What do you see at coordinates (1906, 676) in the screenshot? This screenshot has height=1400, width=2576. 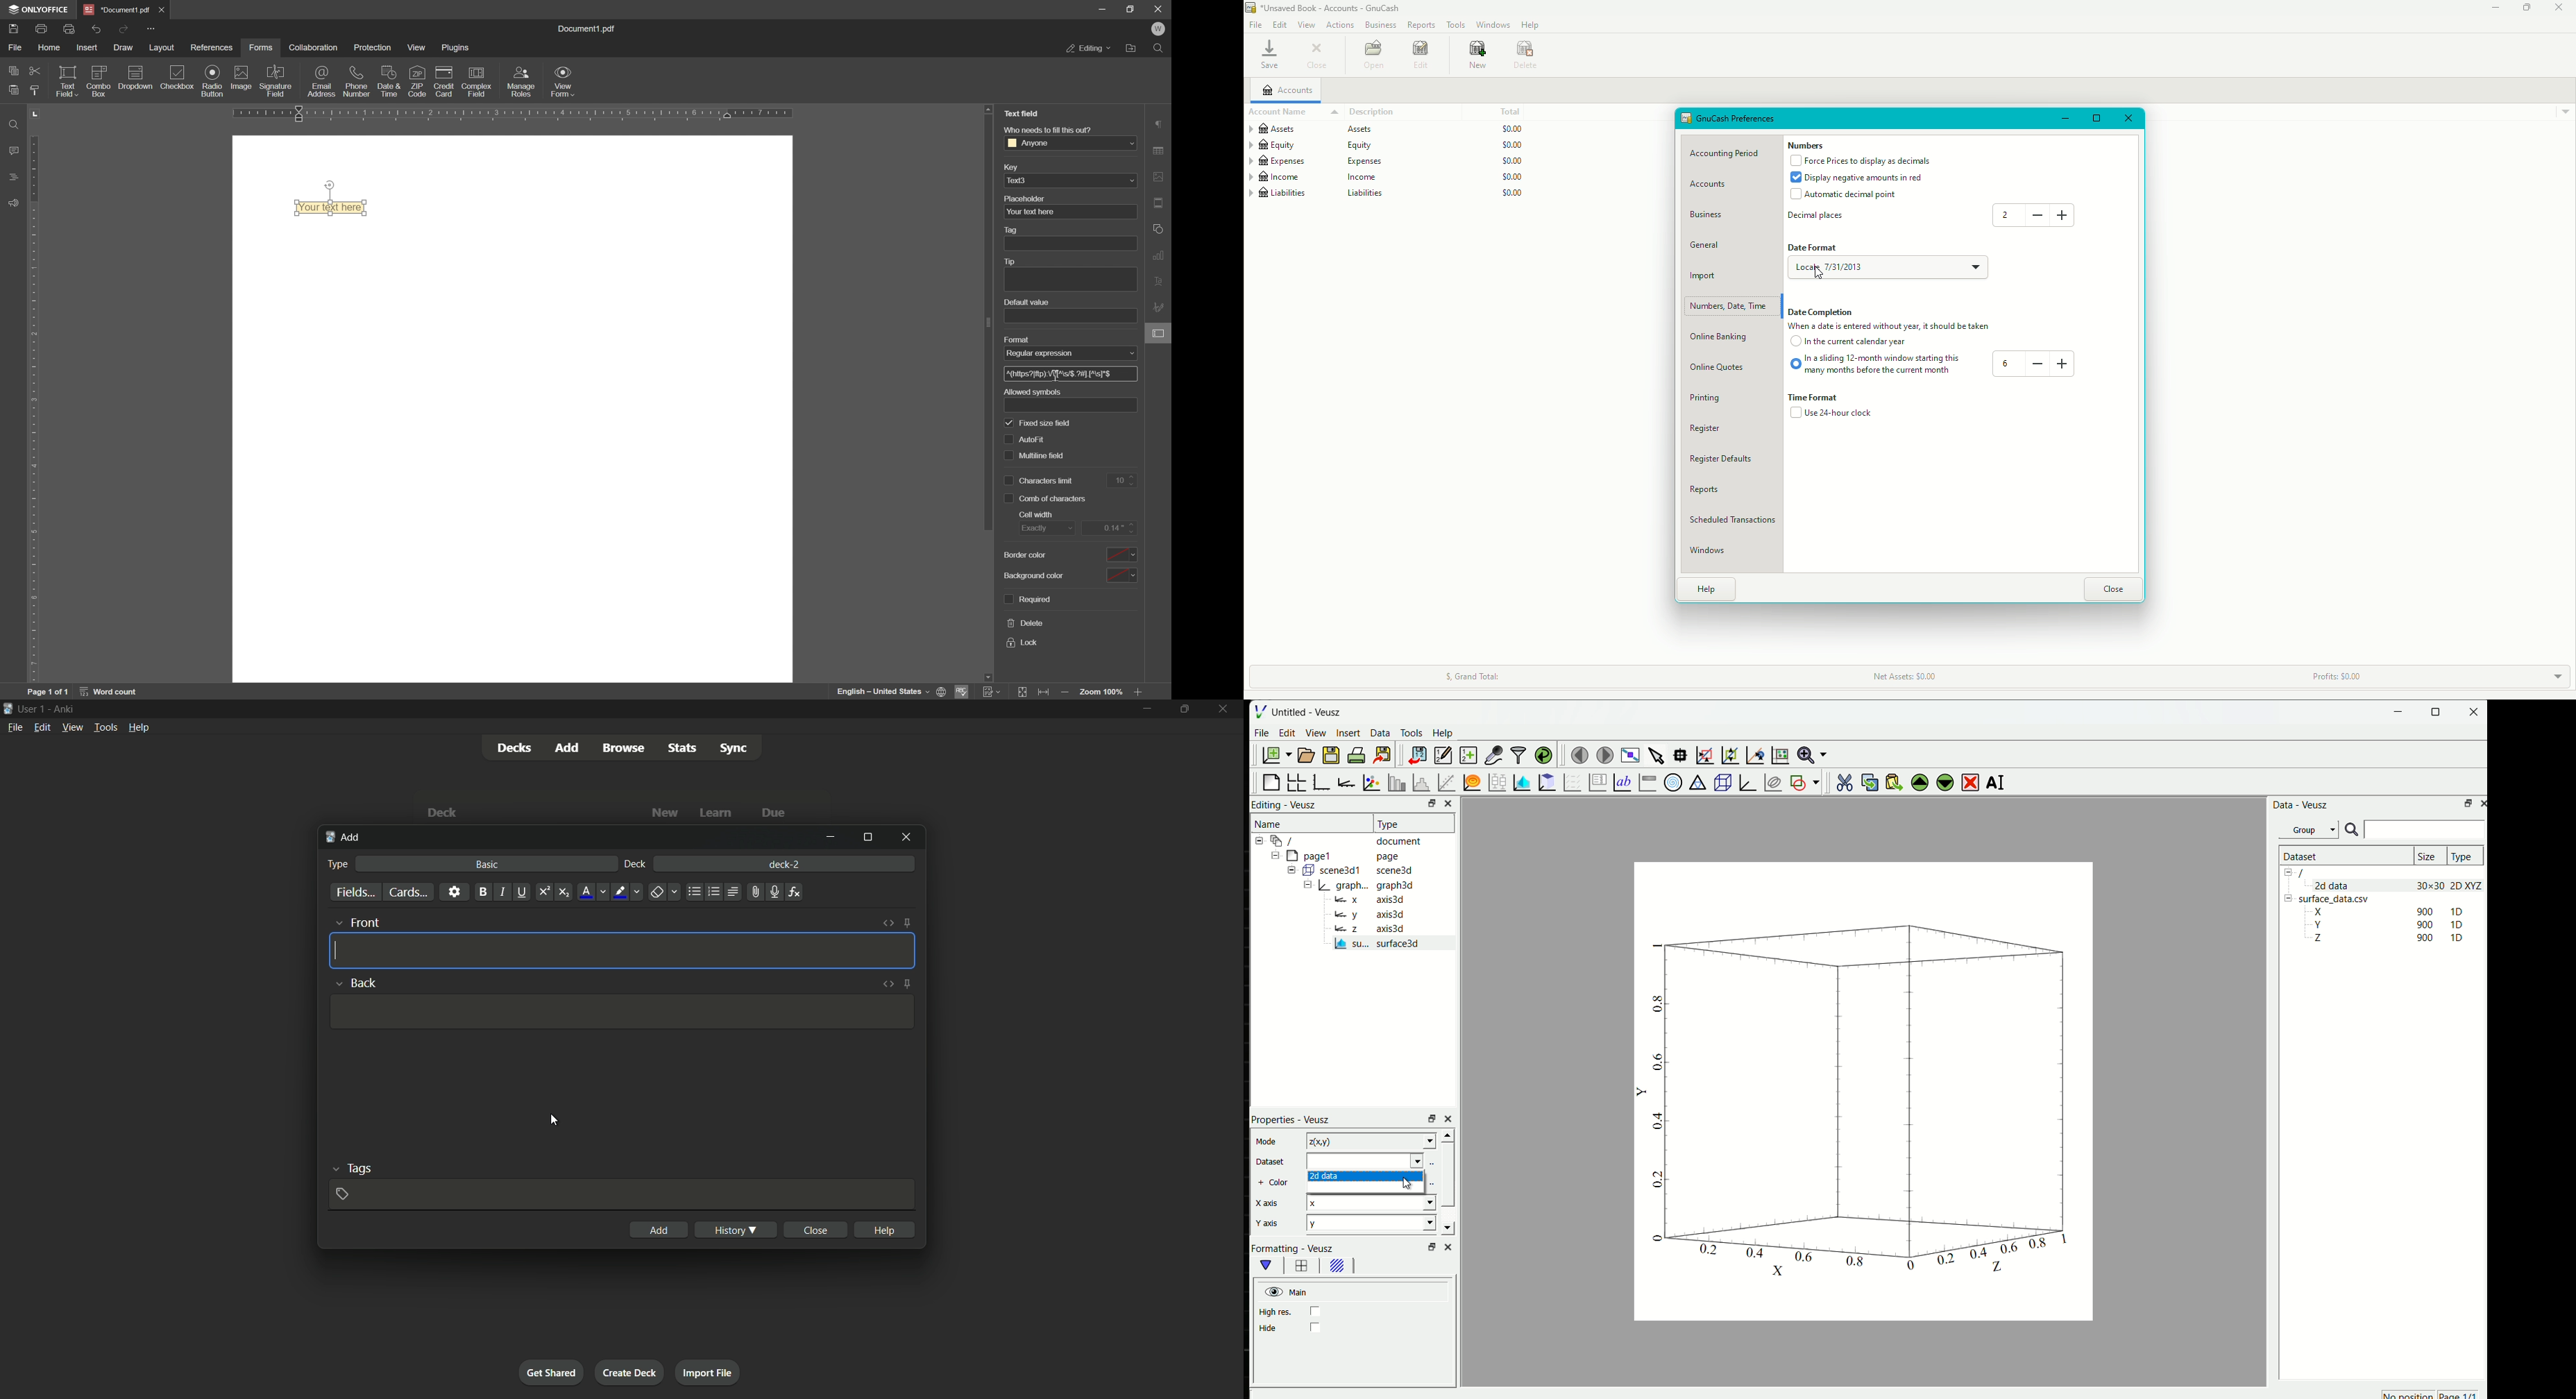 I see `Net Assets` at bounding box center [1906, 676].